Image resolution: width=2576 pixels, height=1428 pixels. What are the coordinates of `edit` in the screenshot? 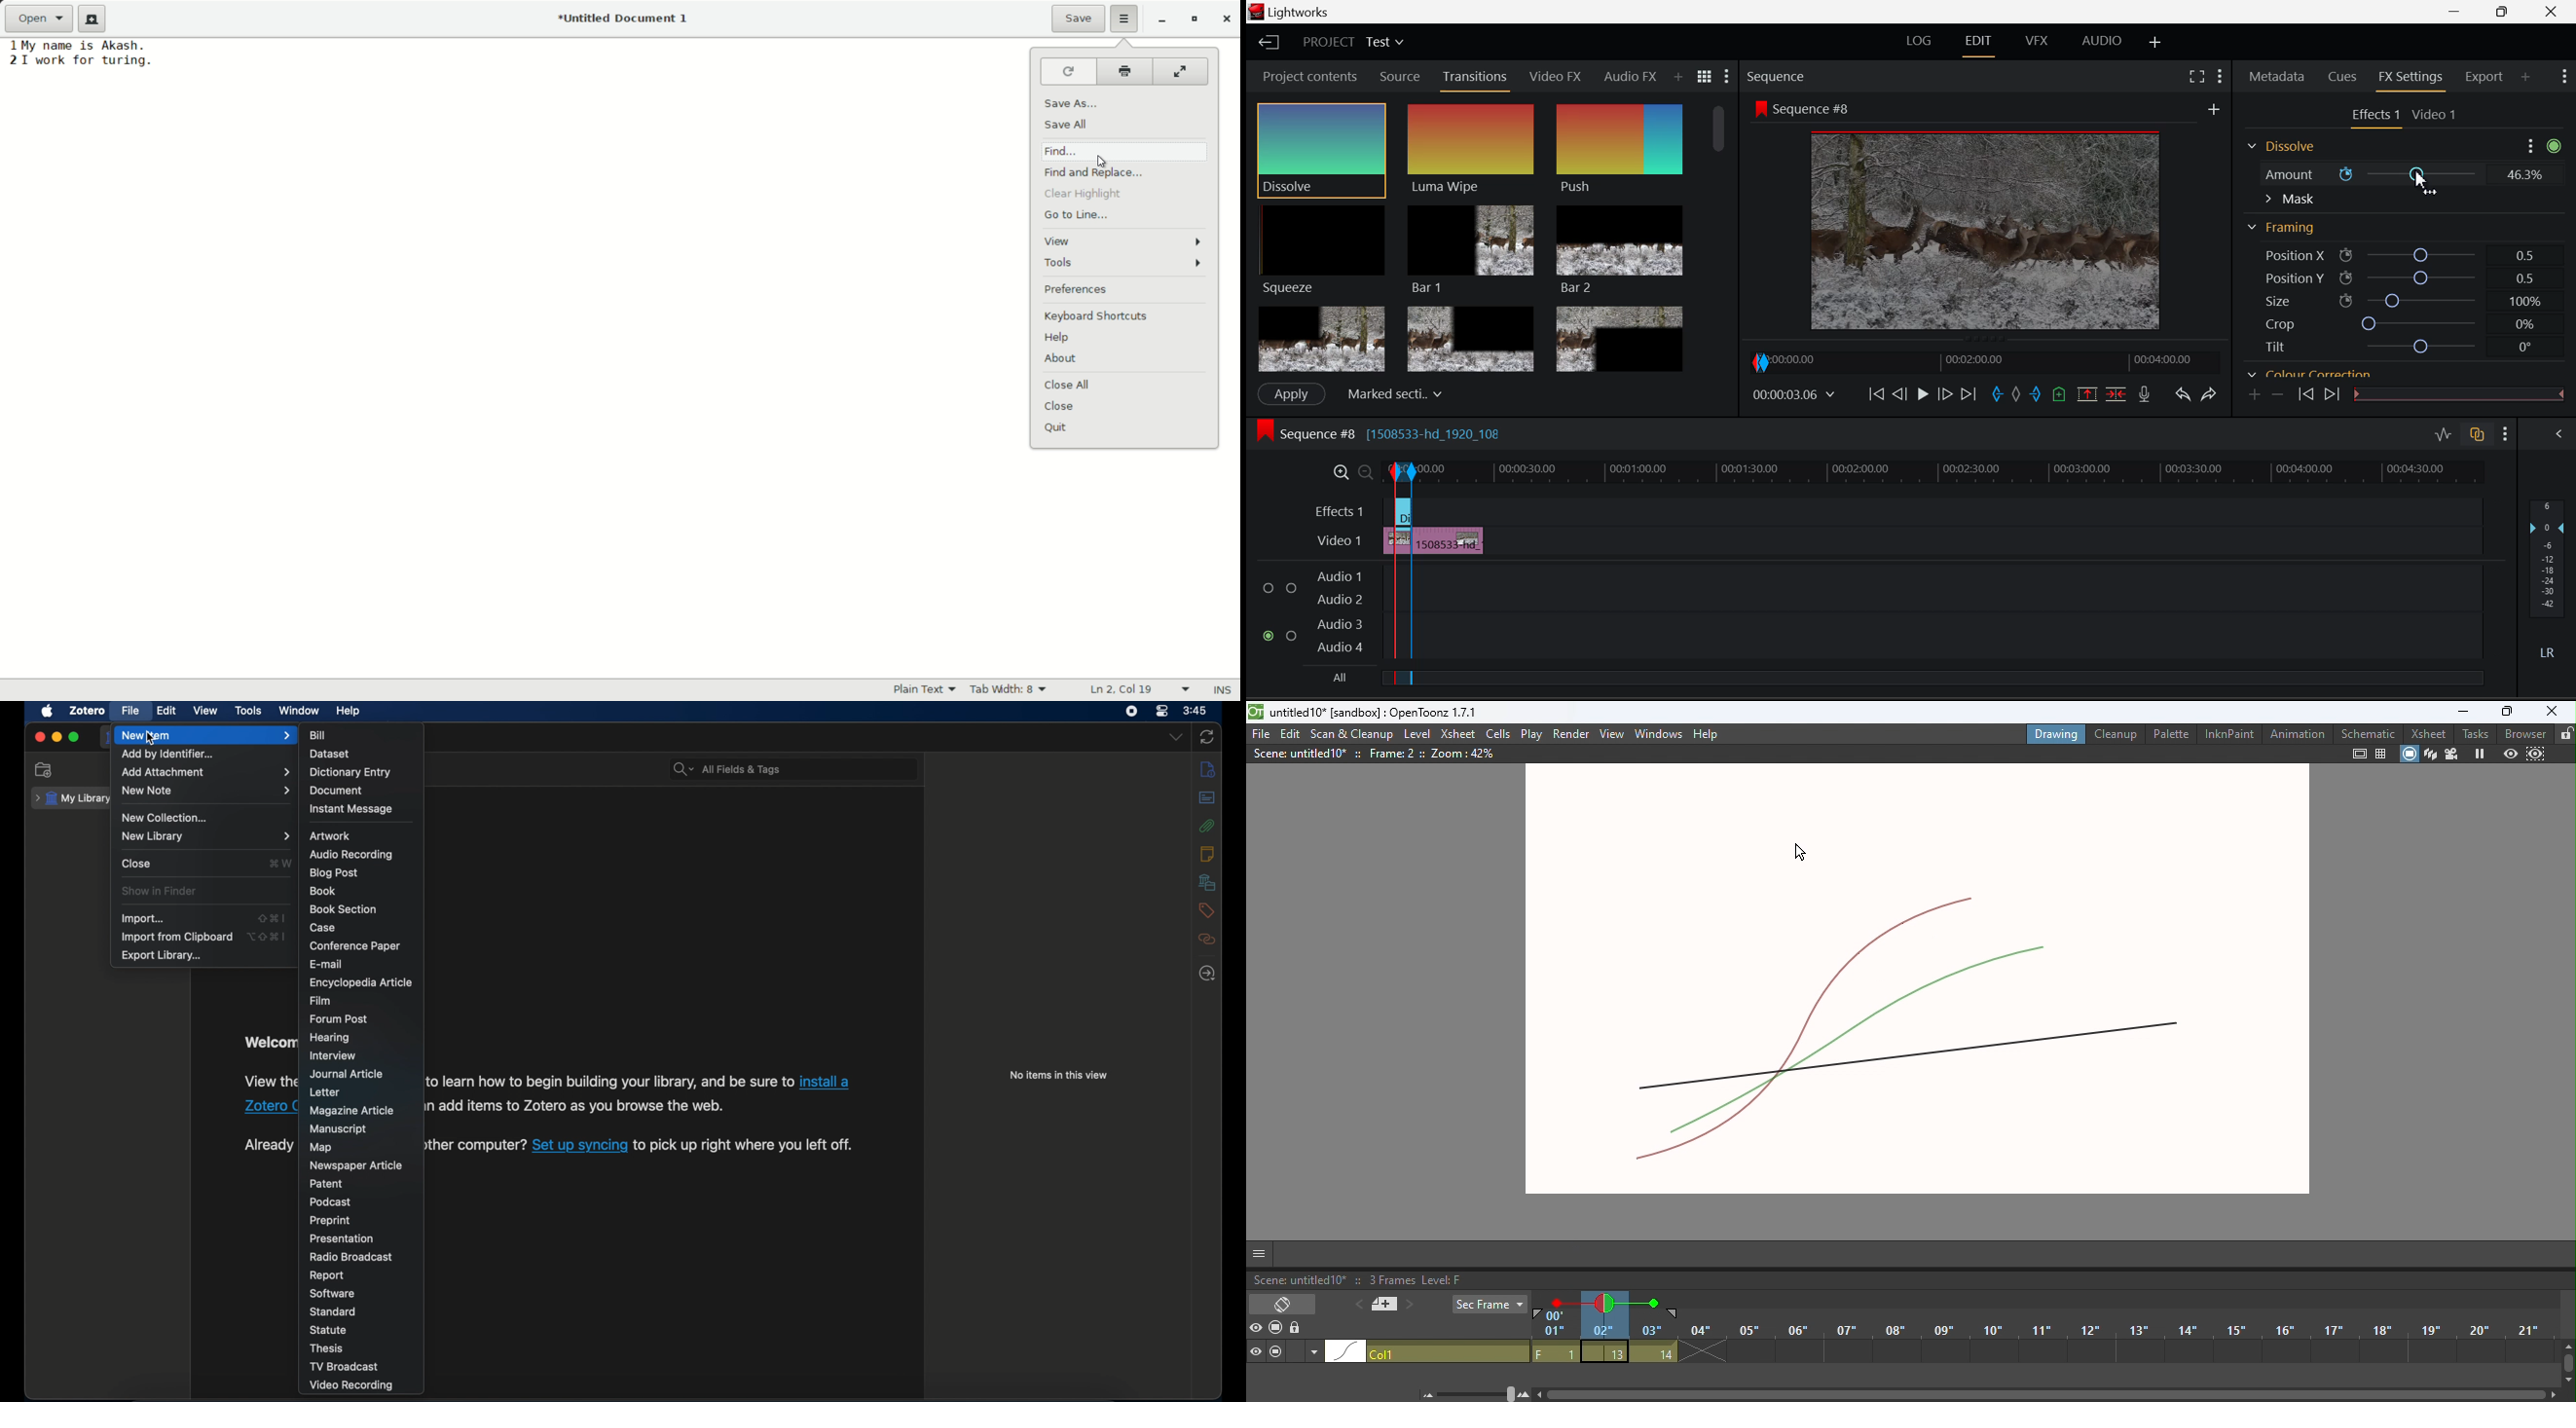 It's located at (167, 711).